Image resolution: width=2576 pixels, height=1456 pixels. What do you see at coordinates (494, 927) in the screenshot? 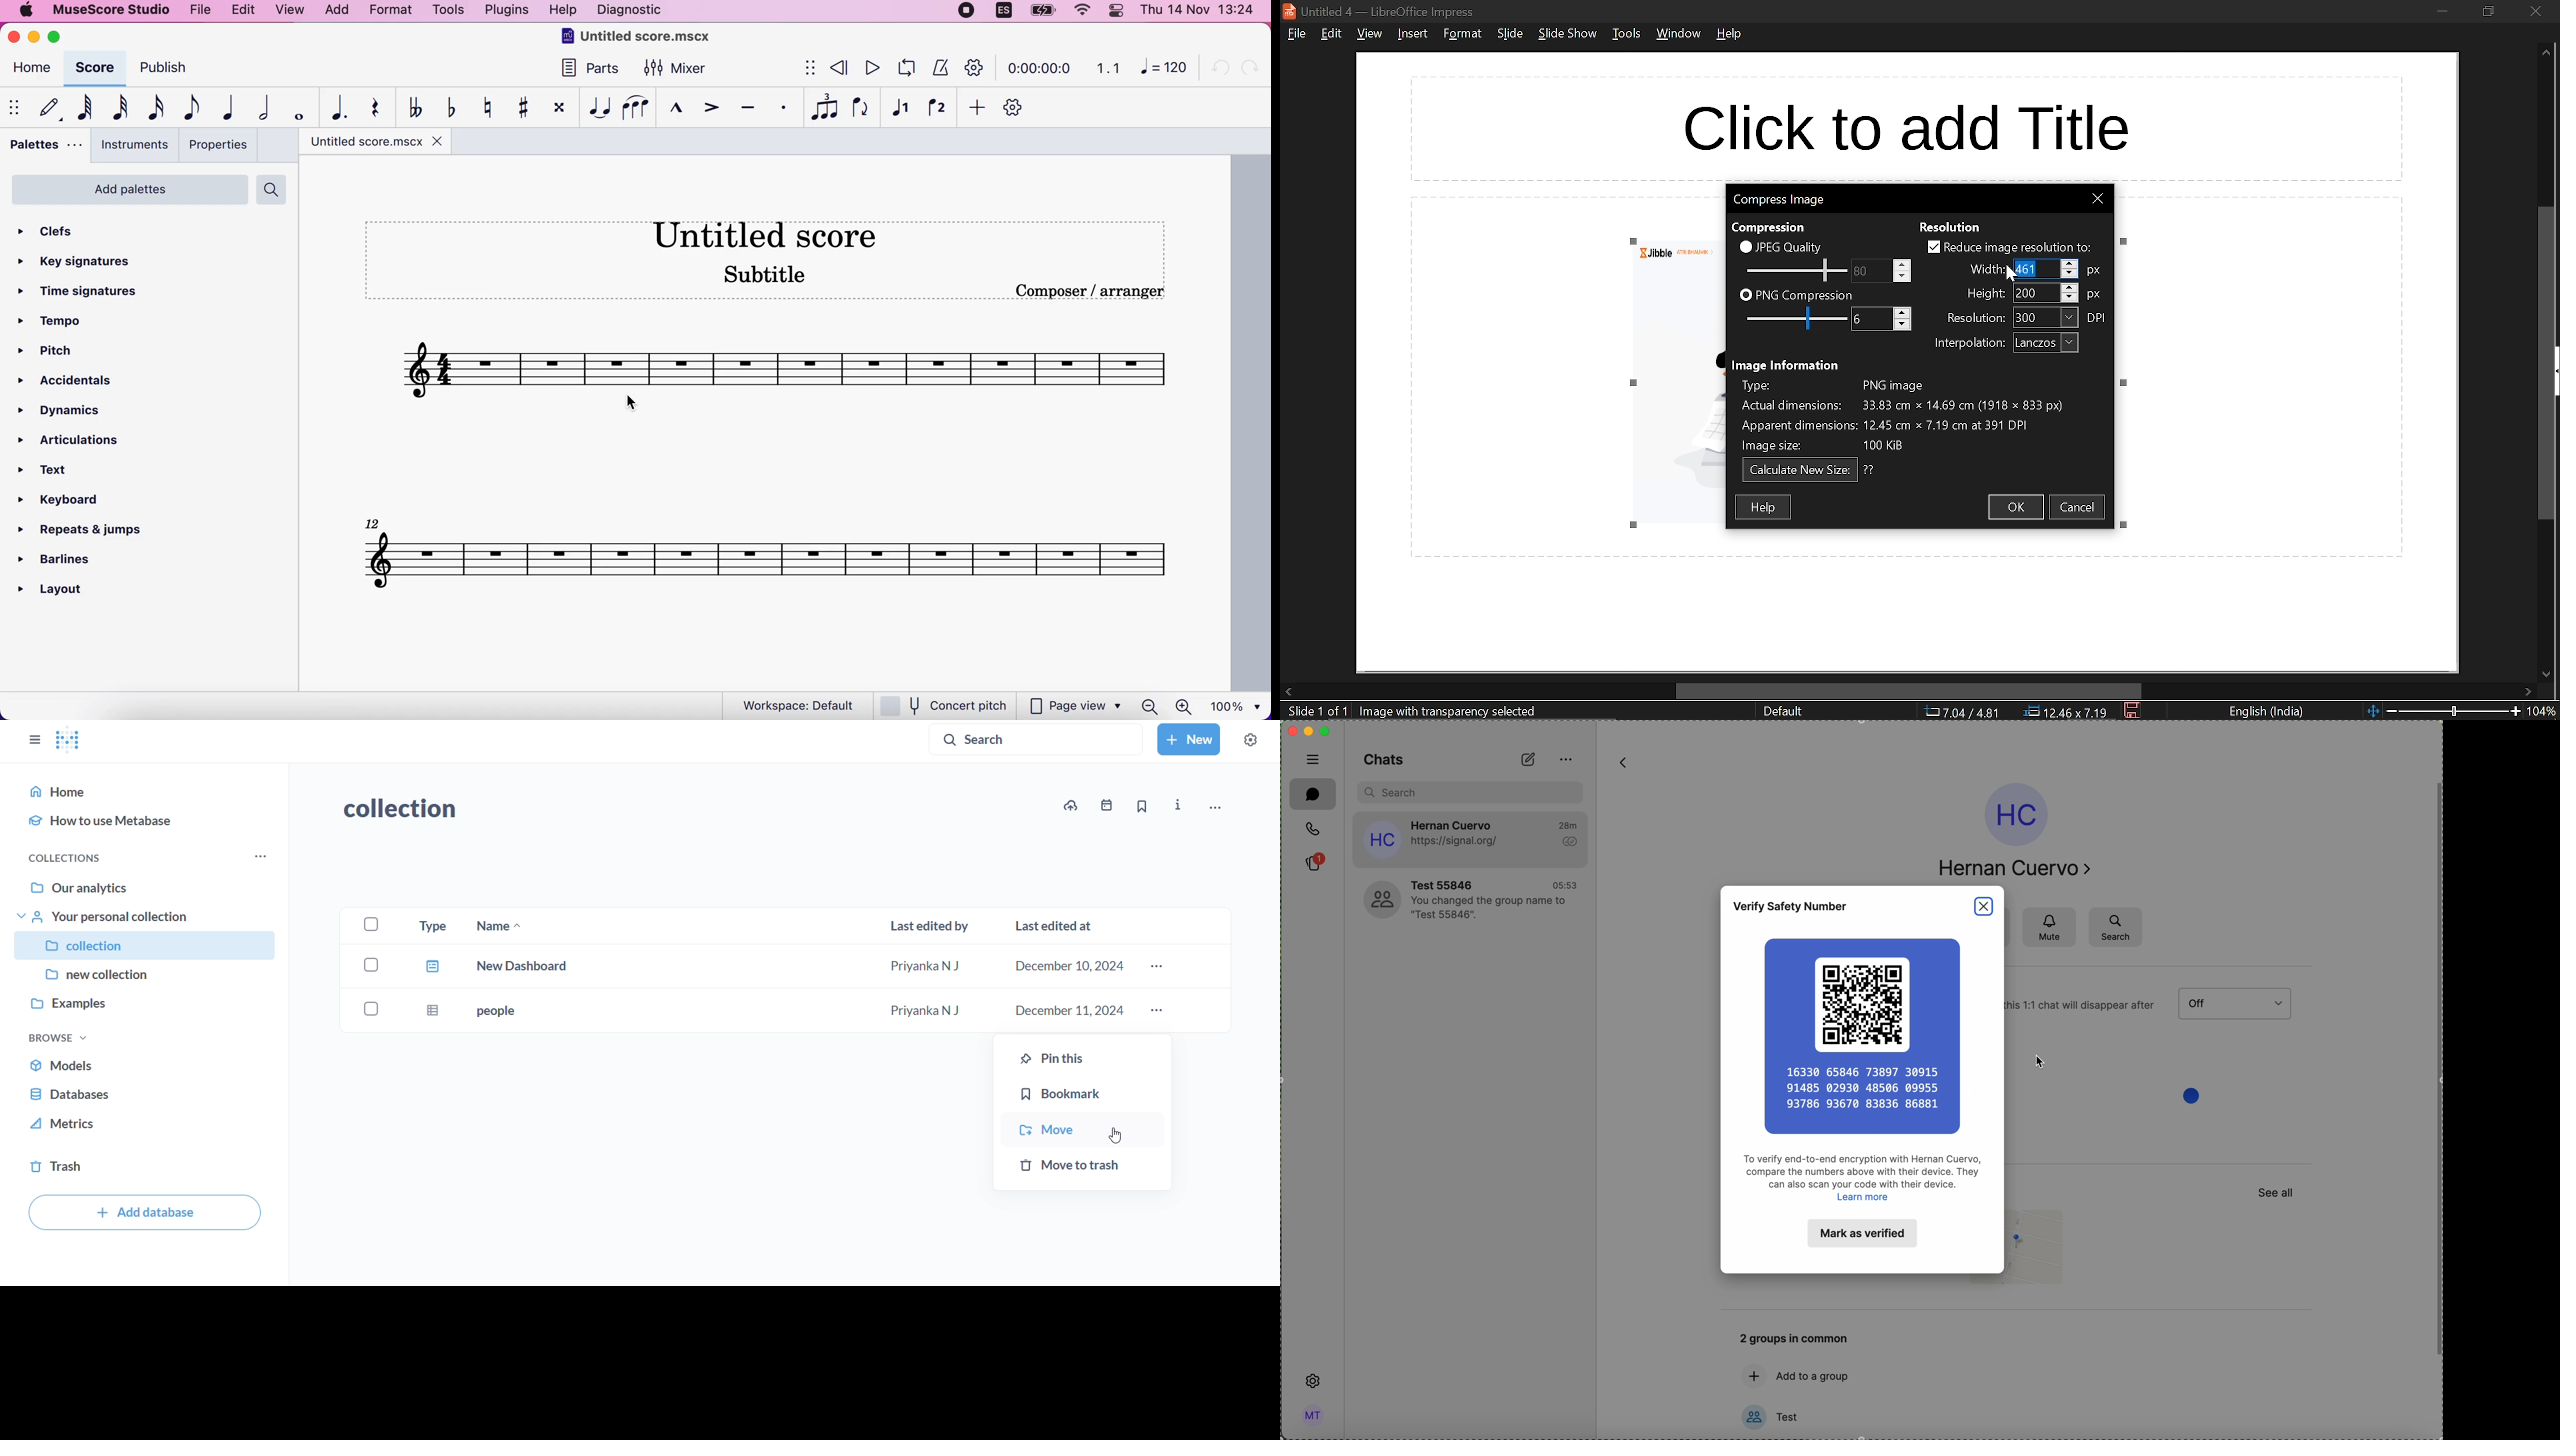
I see `name` at bounding box center [494, 927].